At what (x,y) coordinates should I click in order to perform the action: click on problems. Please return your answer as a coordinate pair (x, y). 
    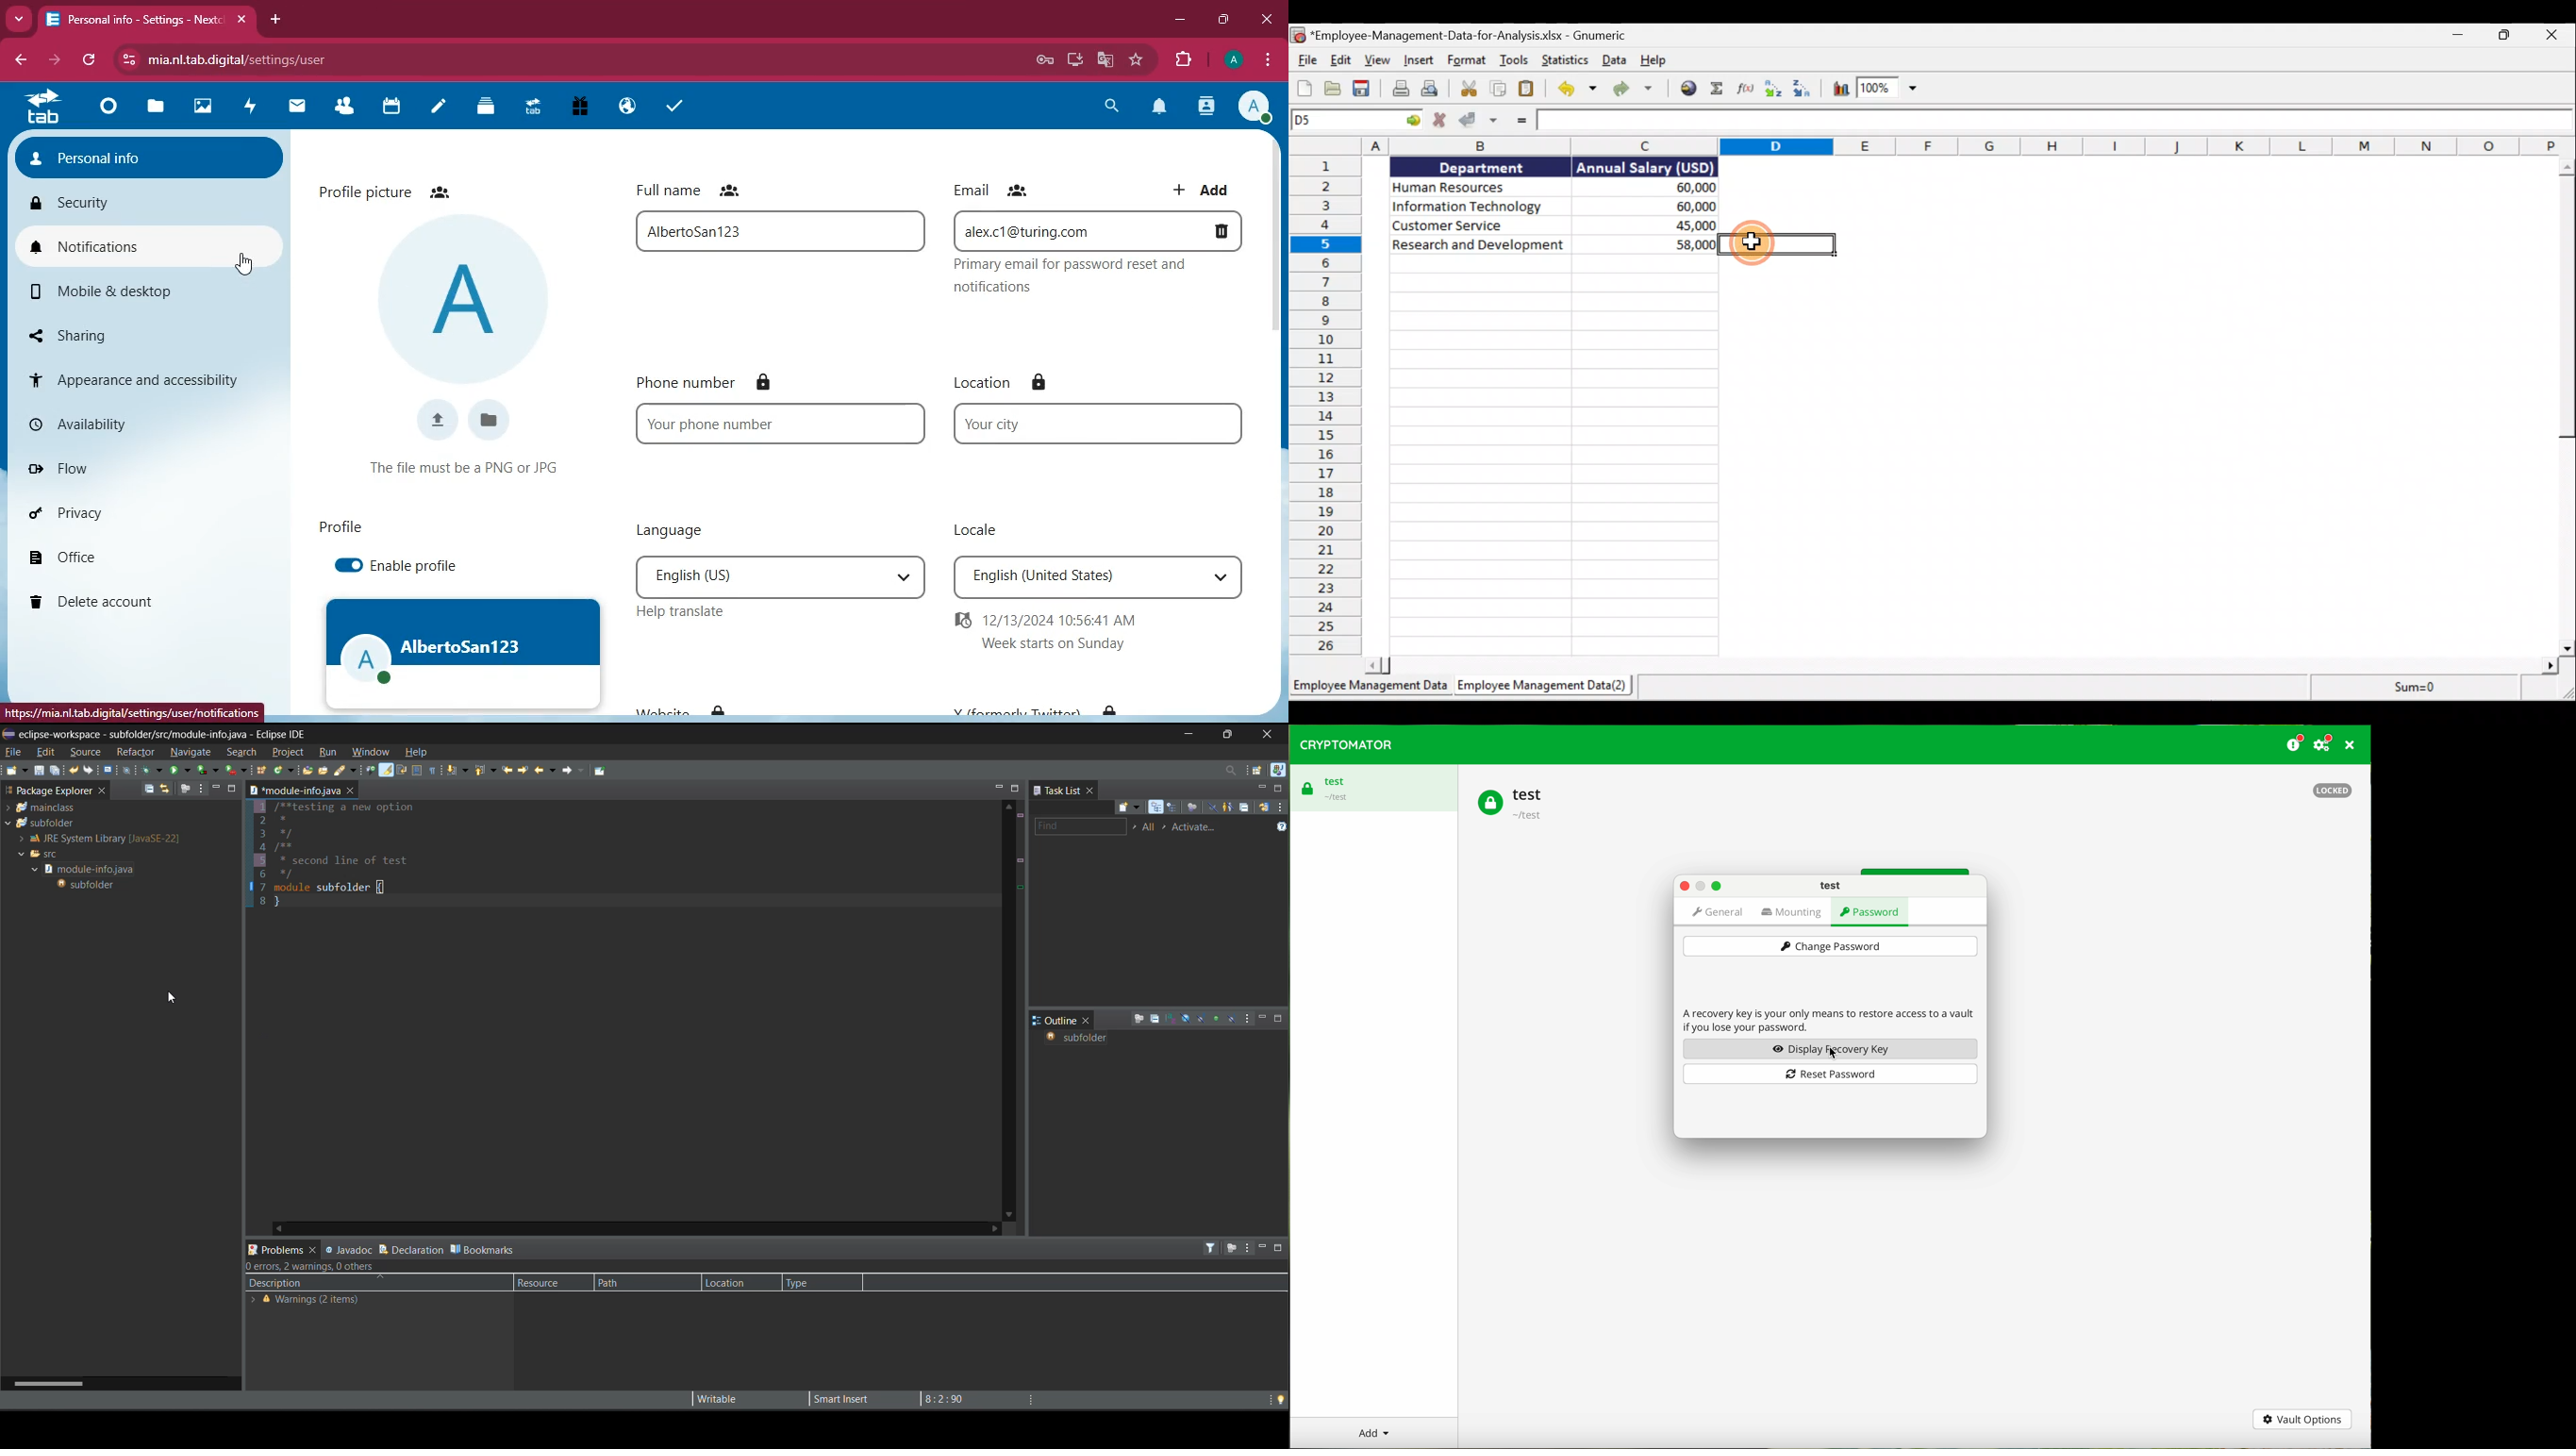
    Looking at the image, I should click on (283, 1249).